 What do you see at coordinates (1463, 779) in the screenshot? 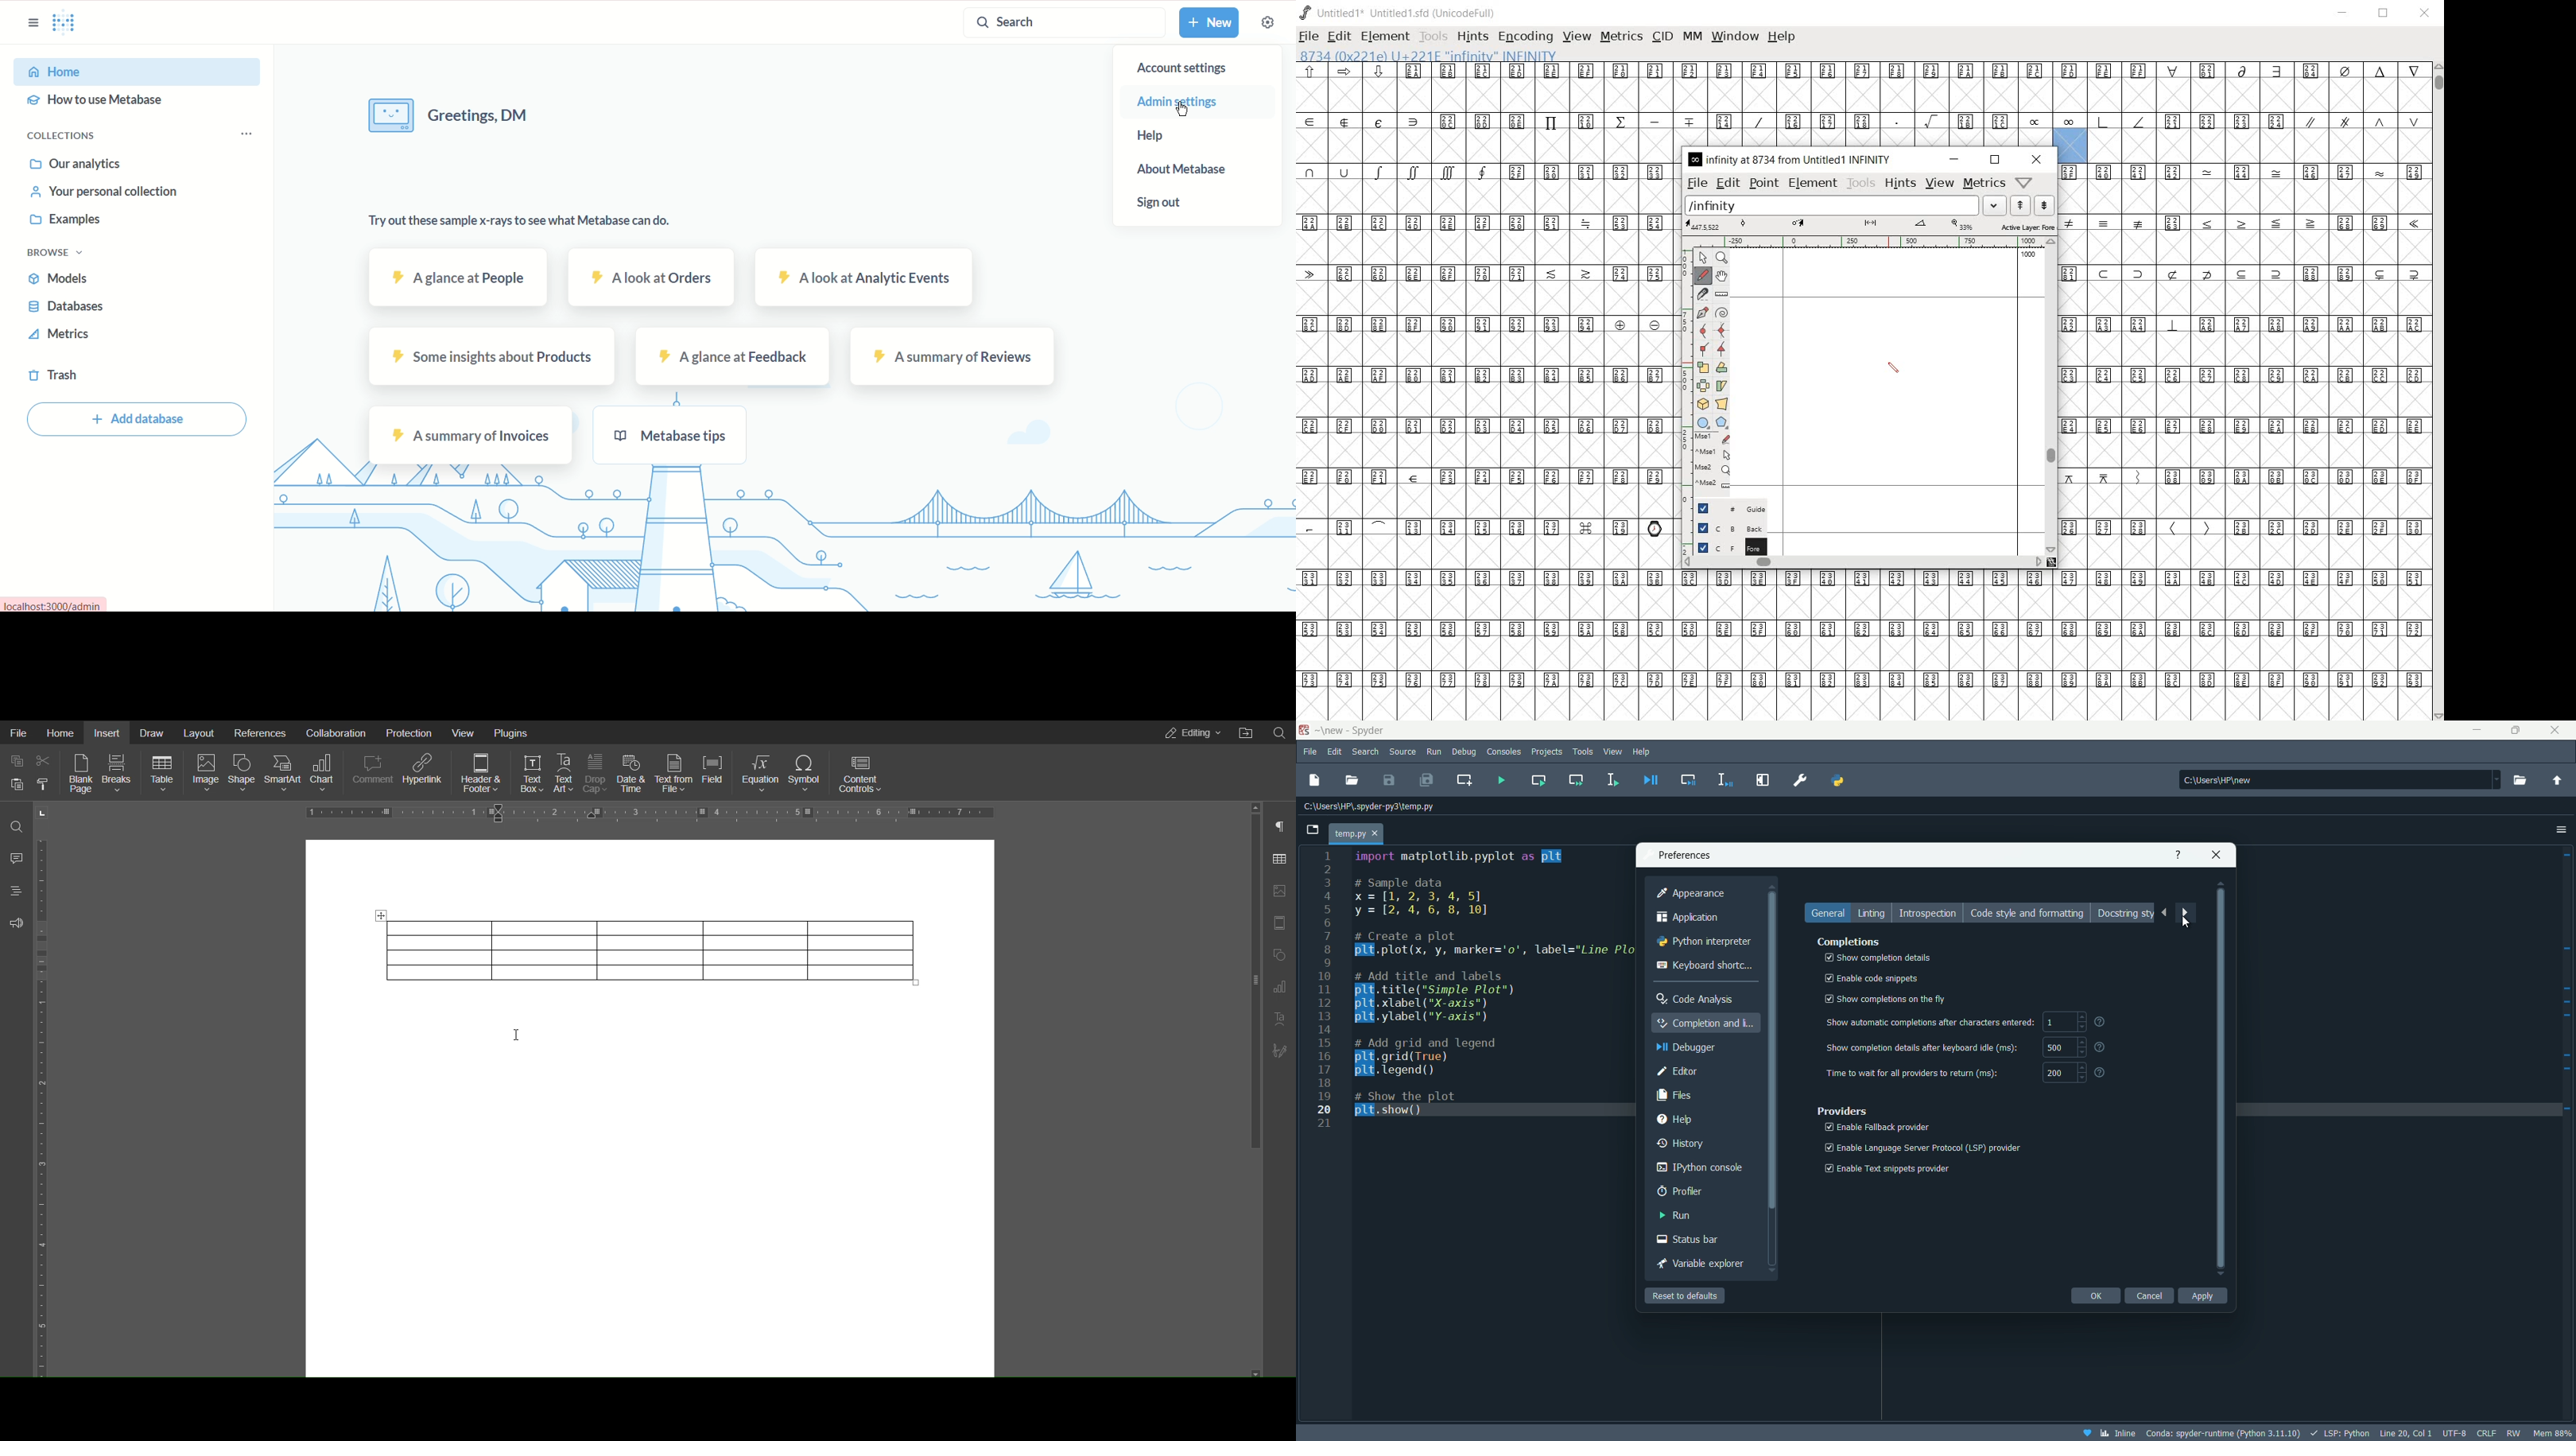
I see `add cell to current line` at bounding box center [1463, 779].